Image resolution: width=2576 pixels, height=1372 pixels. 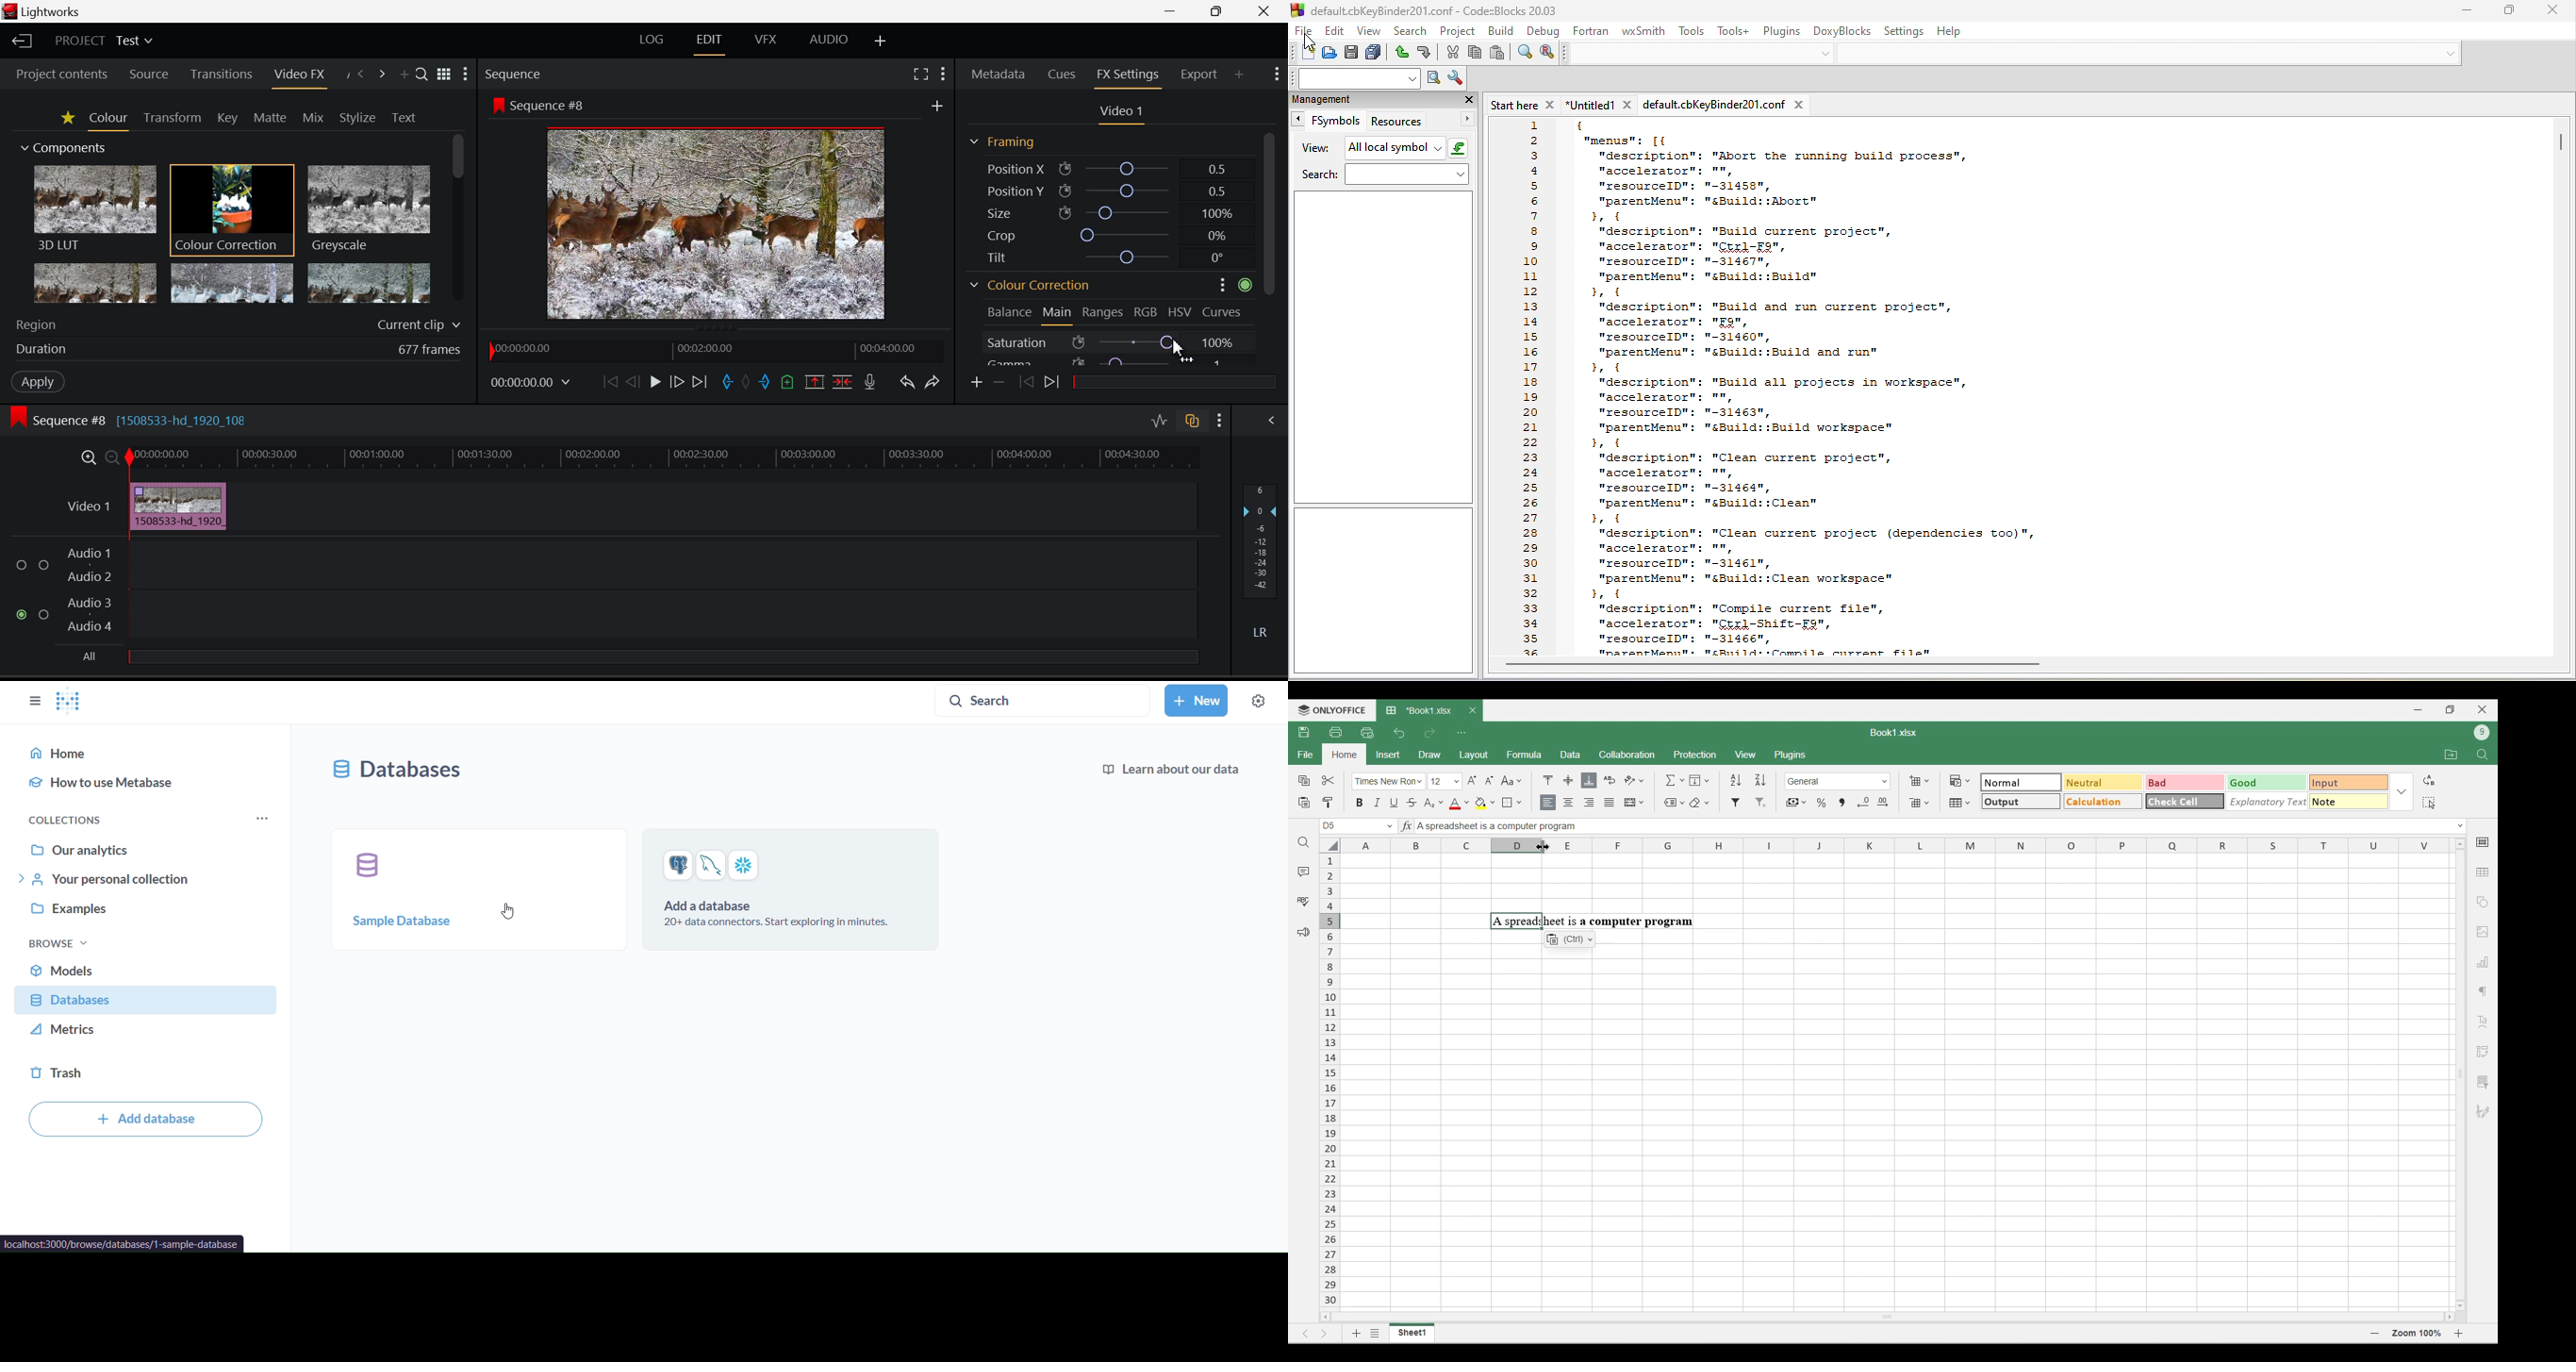 I want to click on open, so click(x=1329, y=53).